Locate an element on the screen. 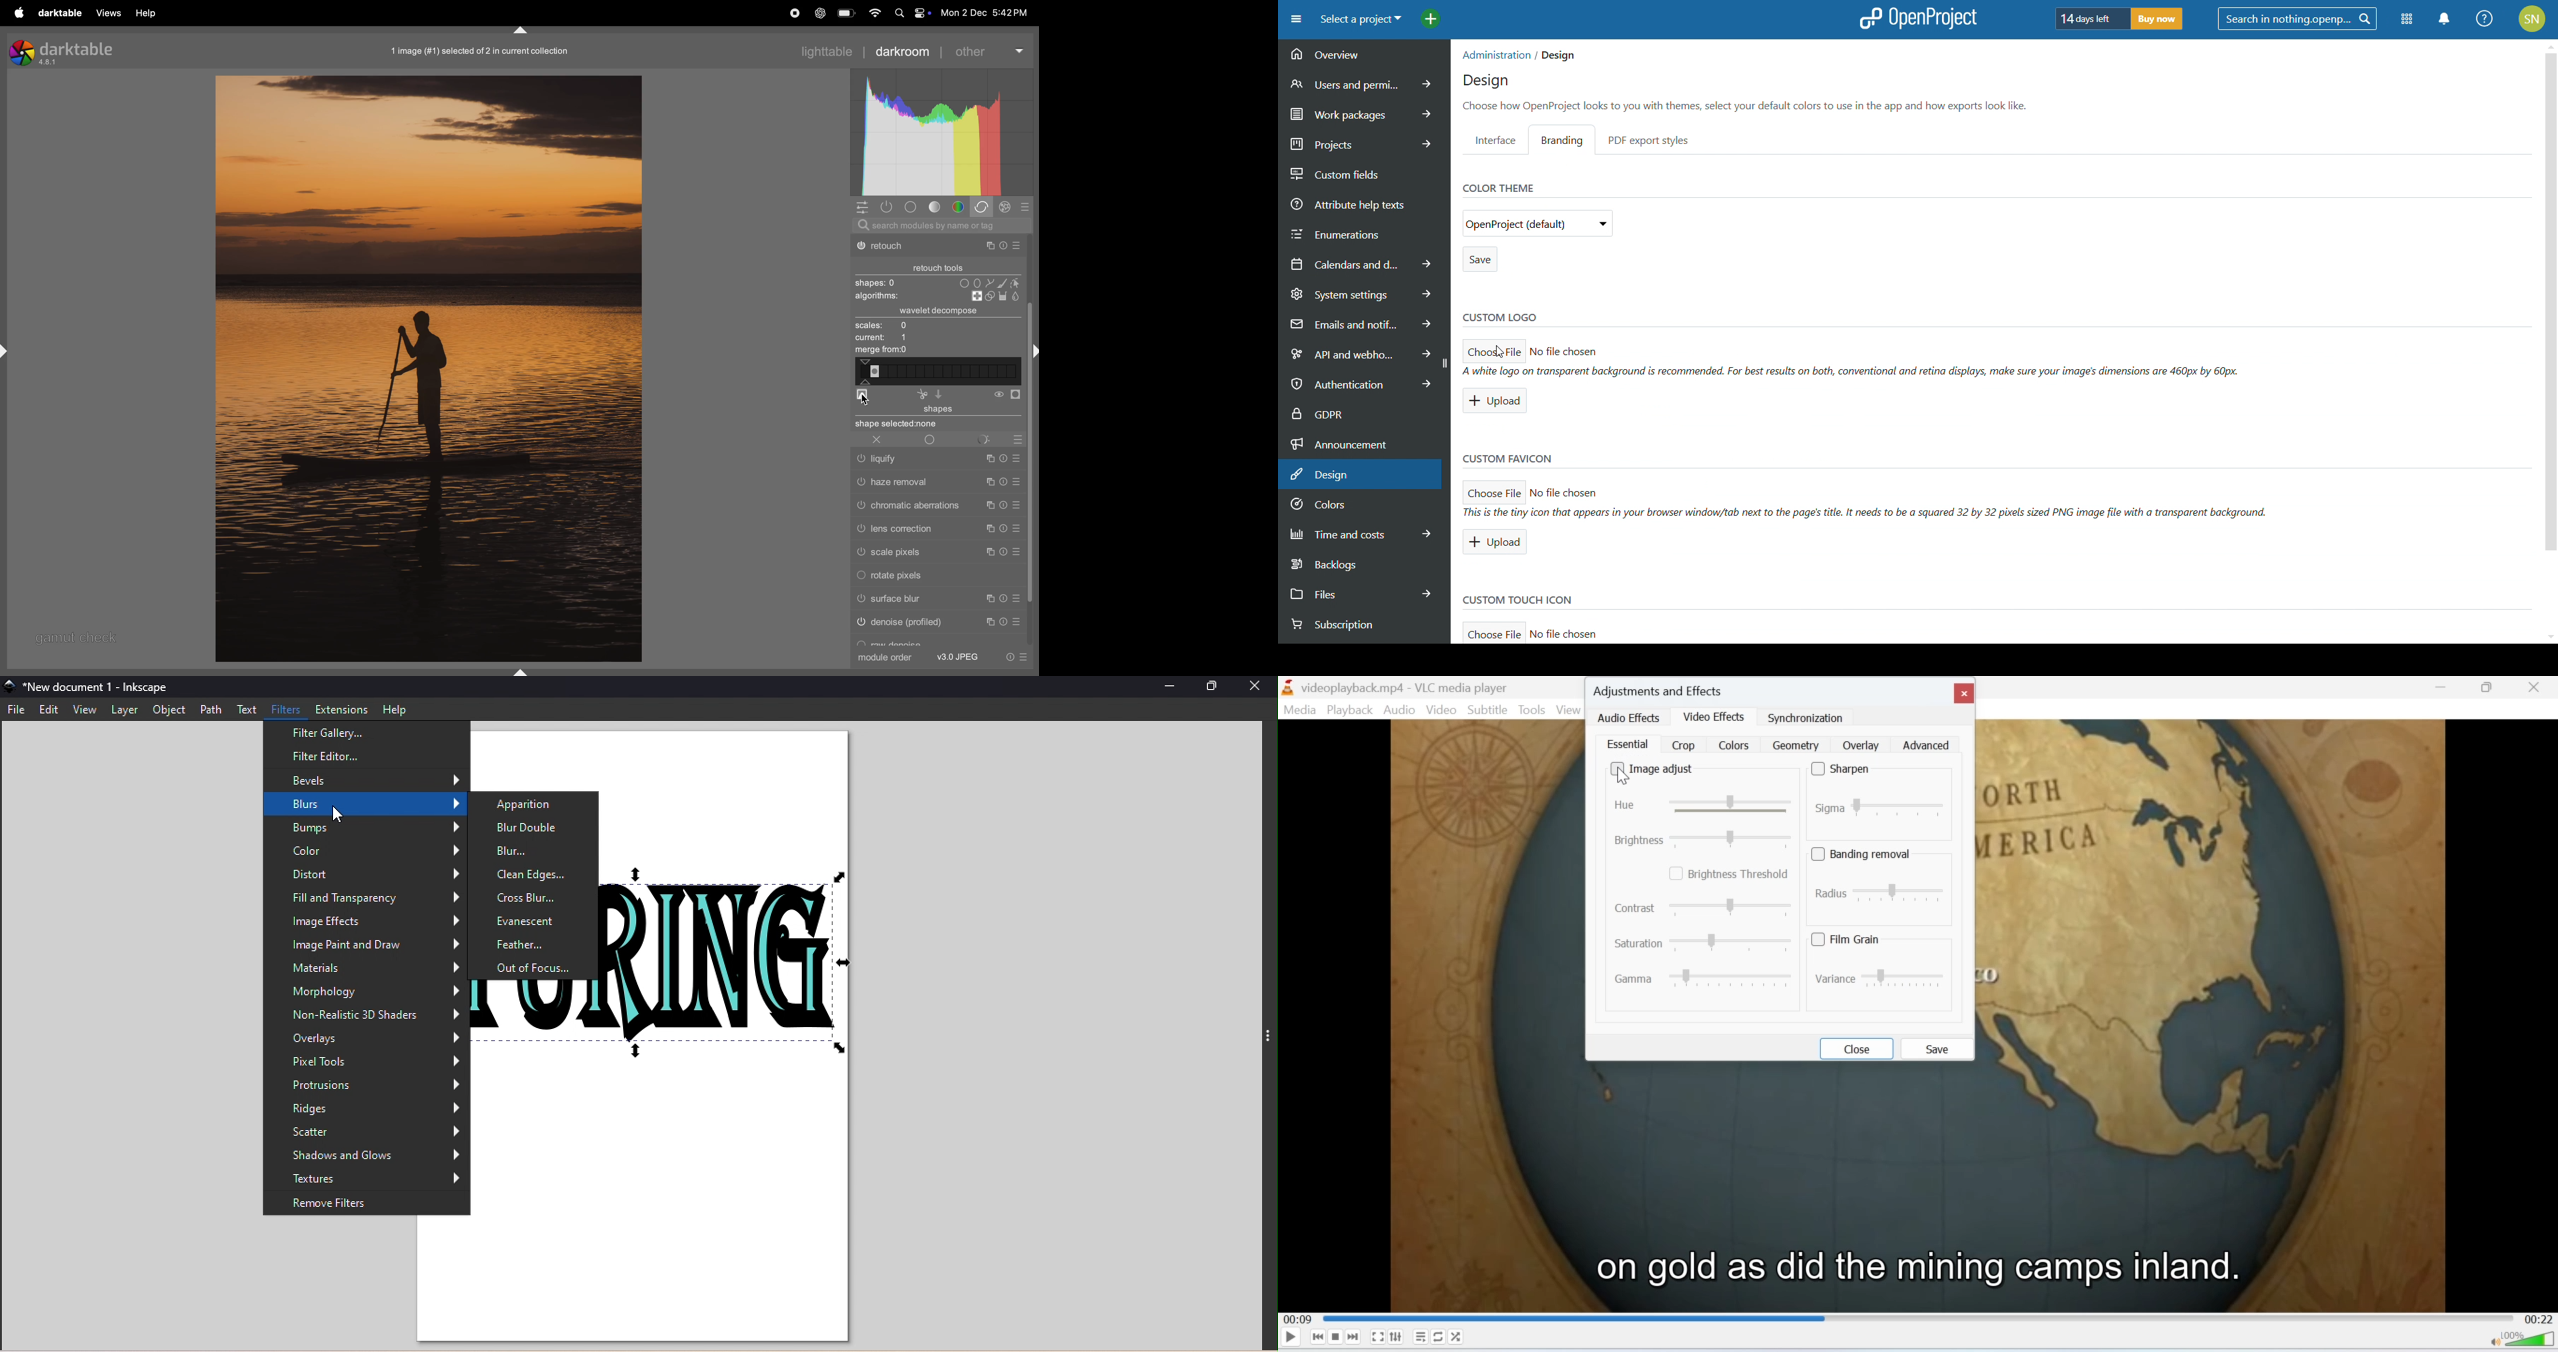  Color is located at coordinates (369, 849).